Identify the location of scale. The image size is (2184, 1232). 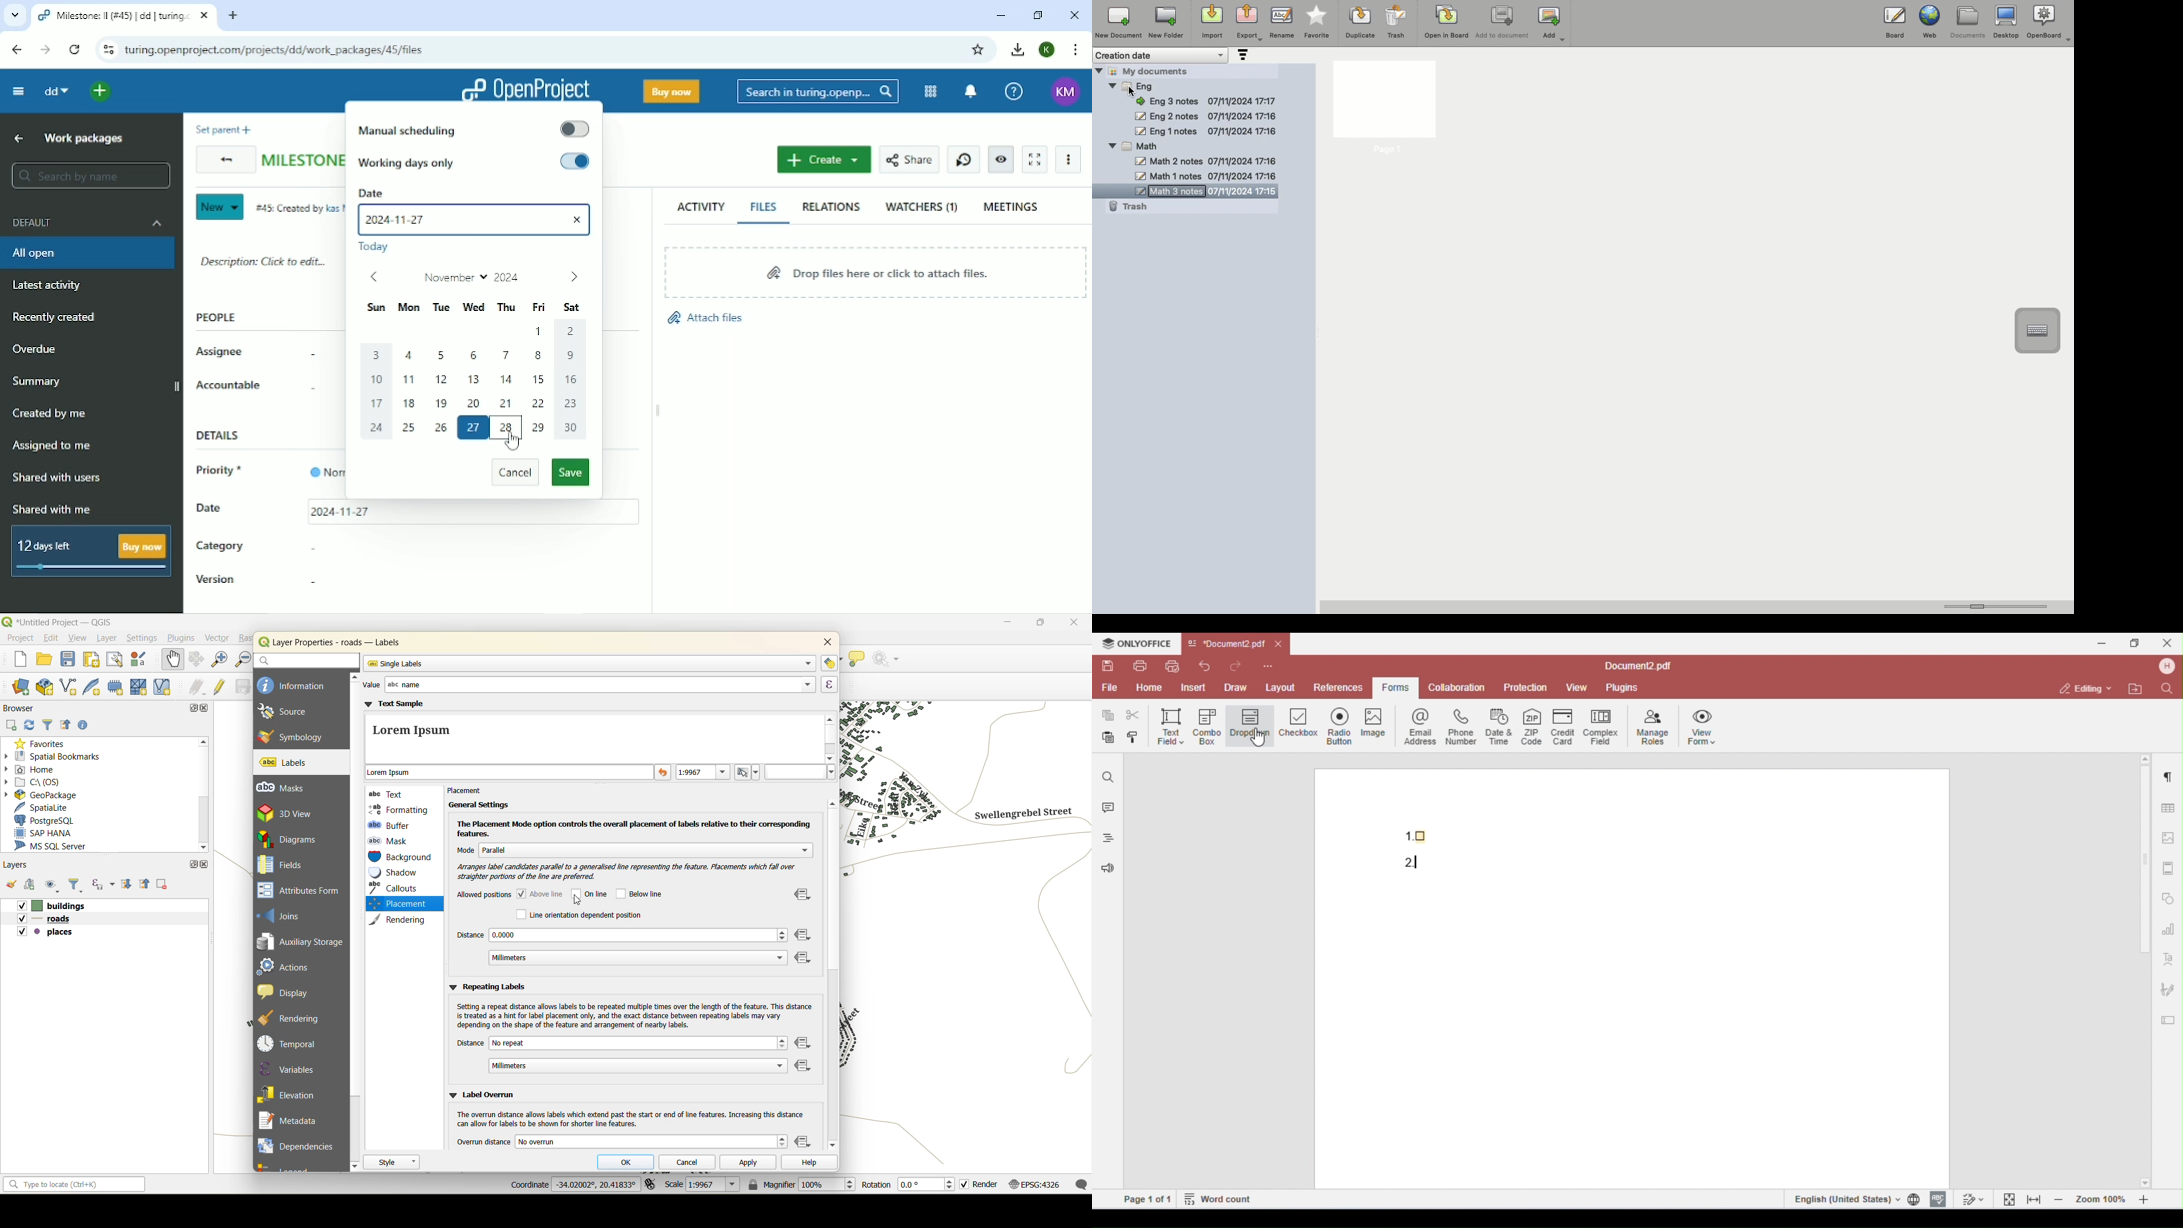
(702, 1186).